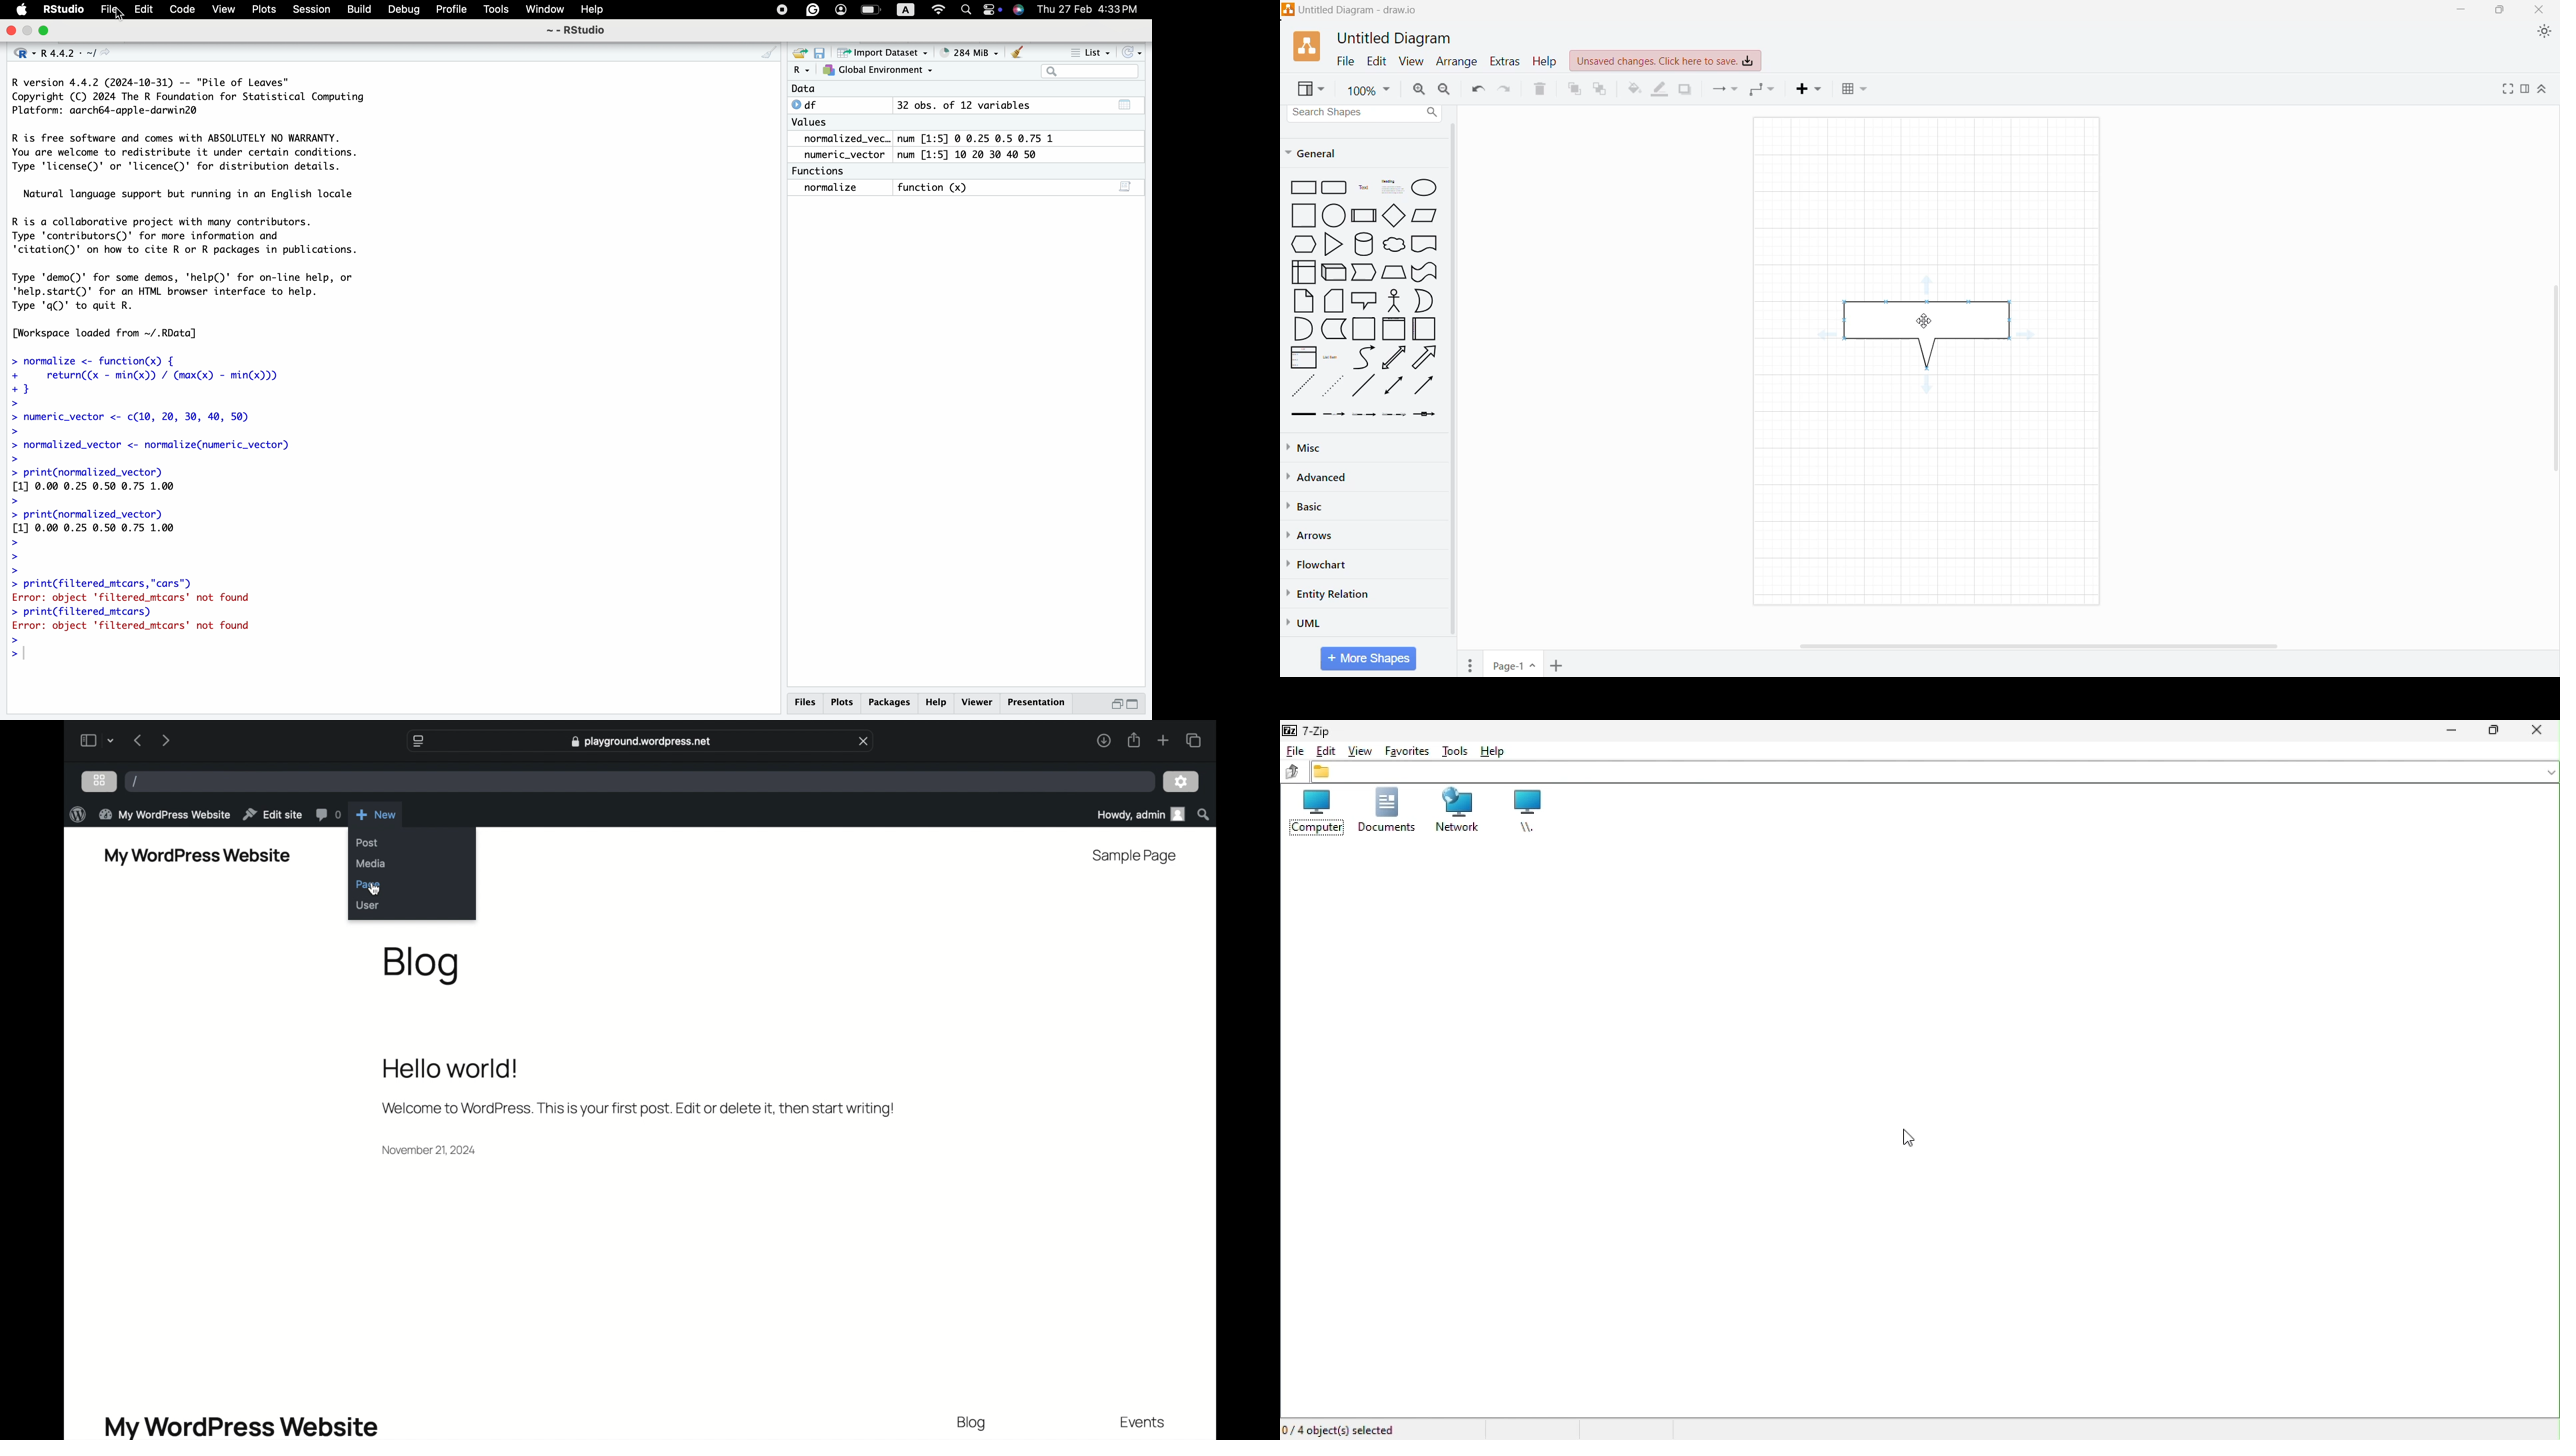  Describe the element at coordinates (1541, 87) in the screenshot. I see `Delete` at that location.